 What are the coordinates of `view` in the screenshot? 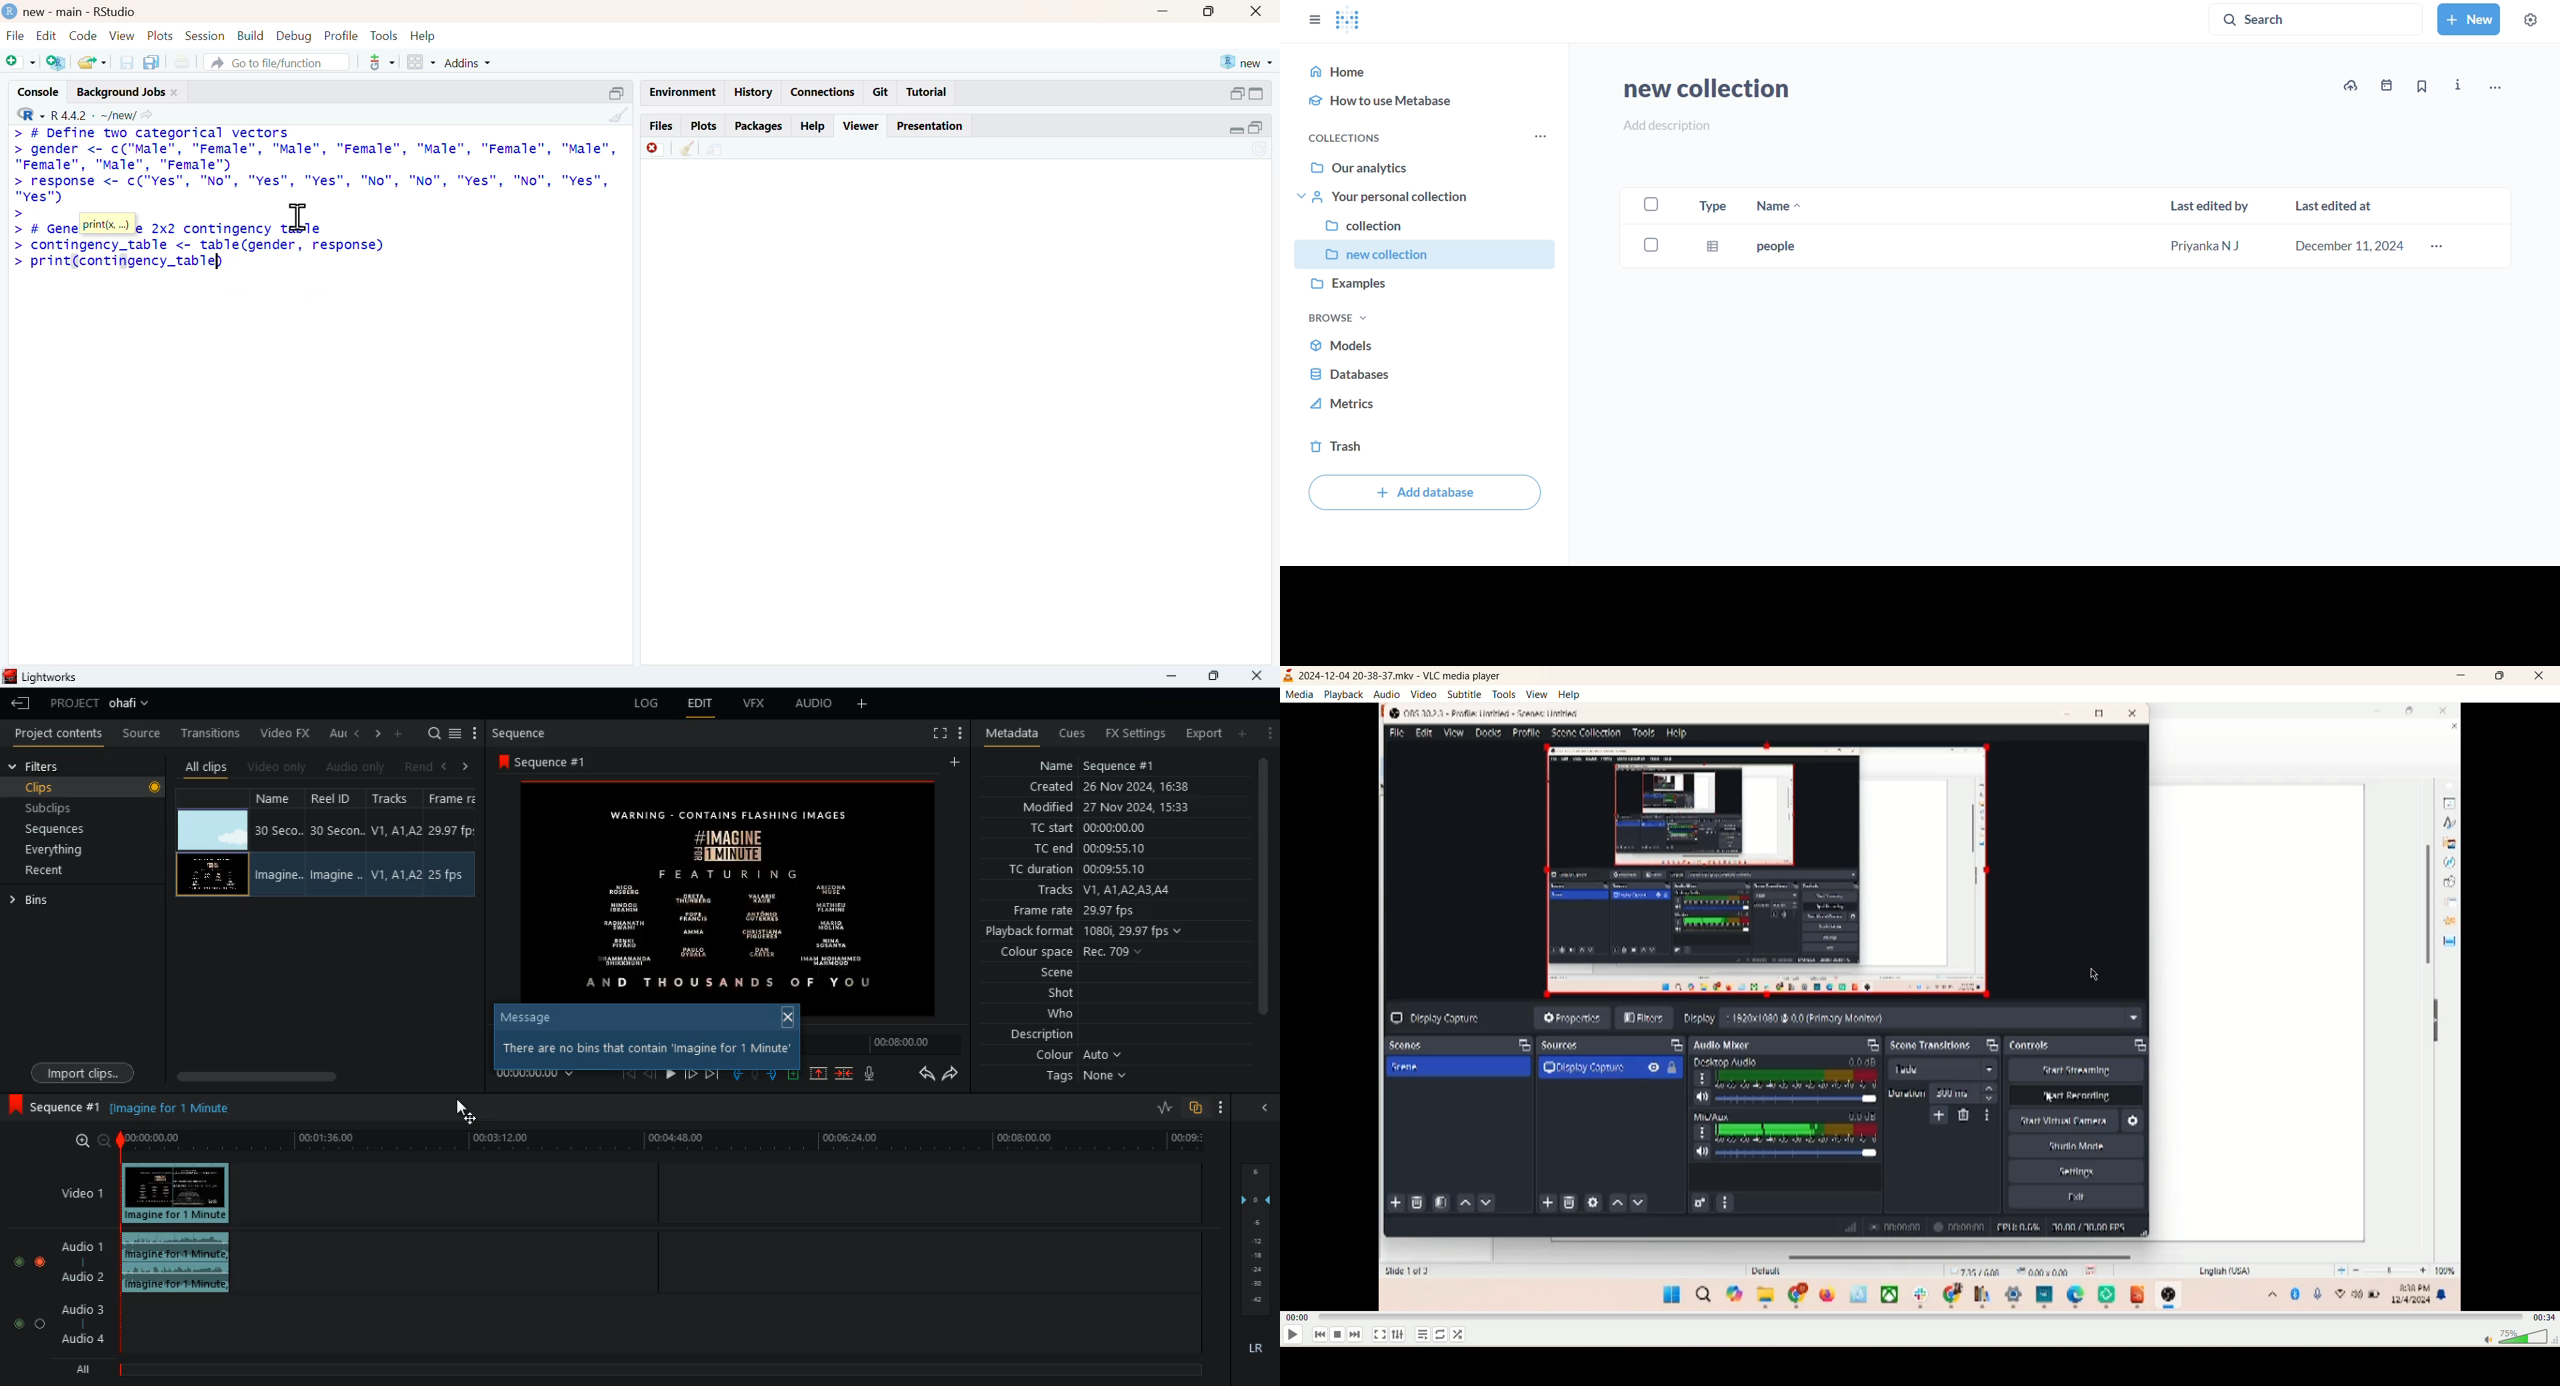 It's located at (123, 35).